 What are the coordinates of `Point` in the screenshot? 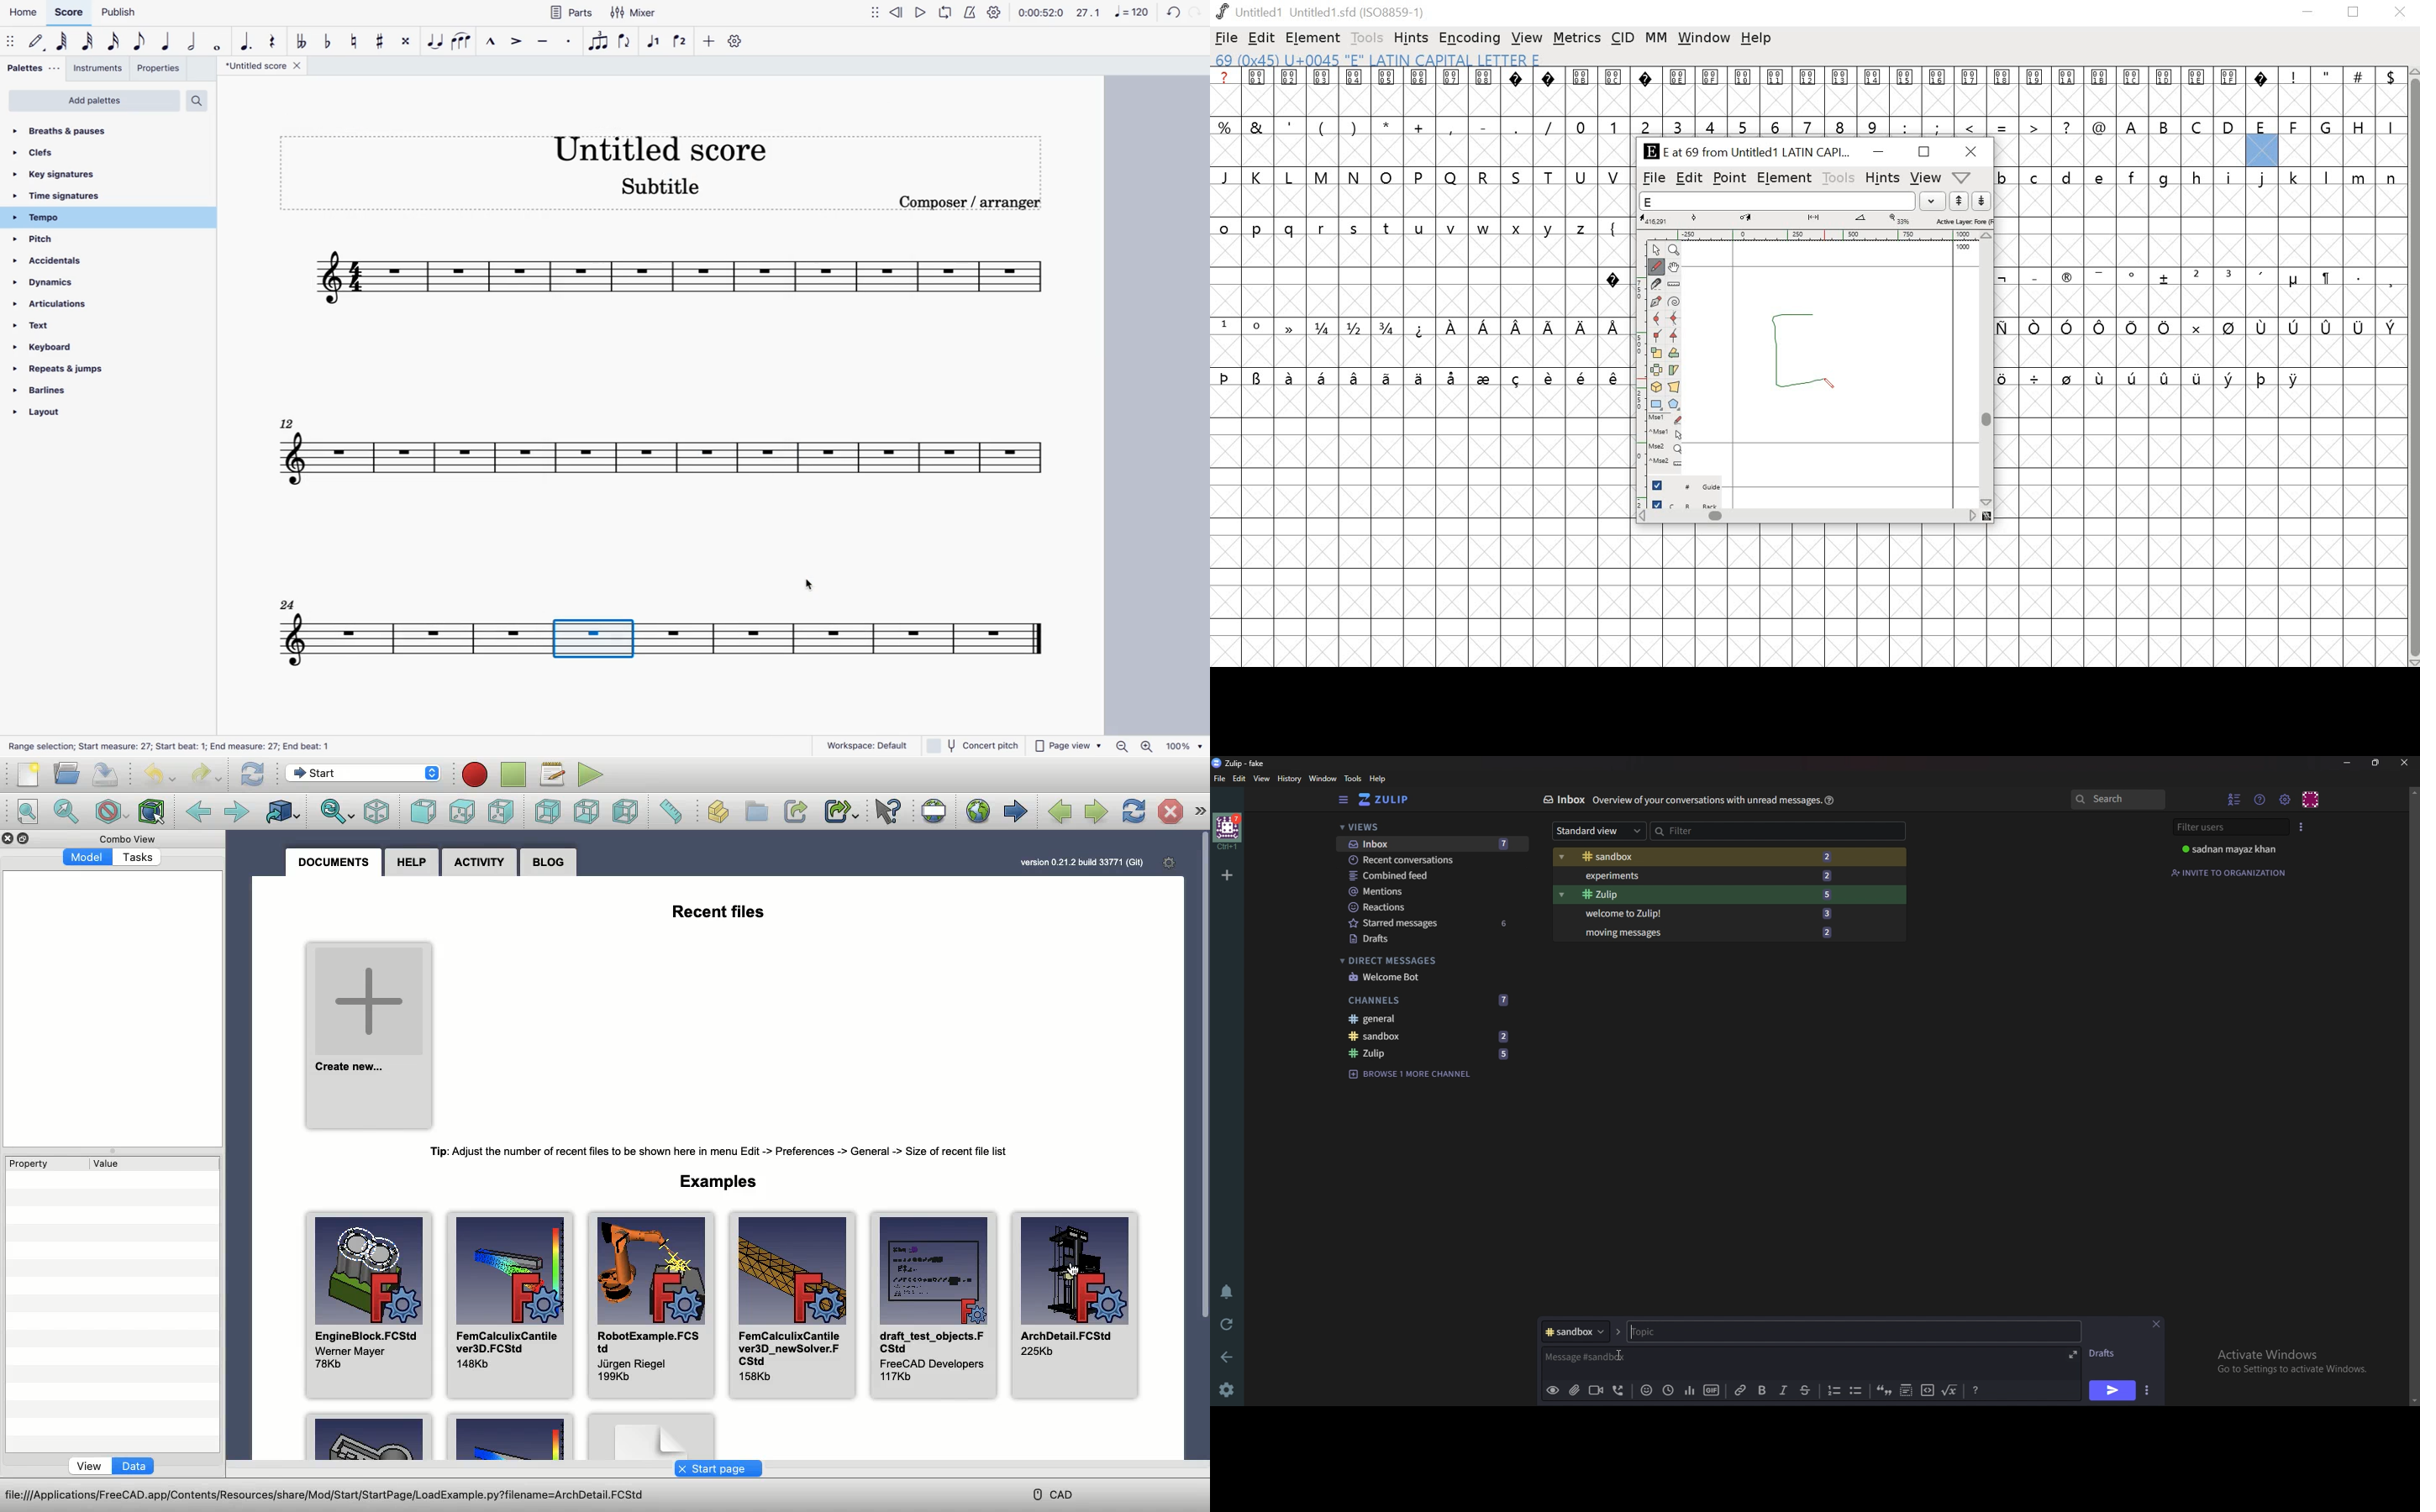 It's located at (1656, 251).